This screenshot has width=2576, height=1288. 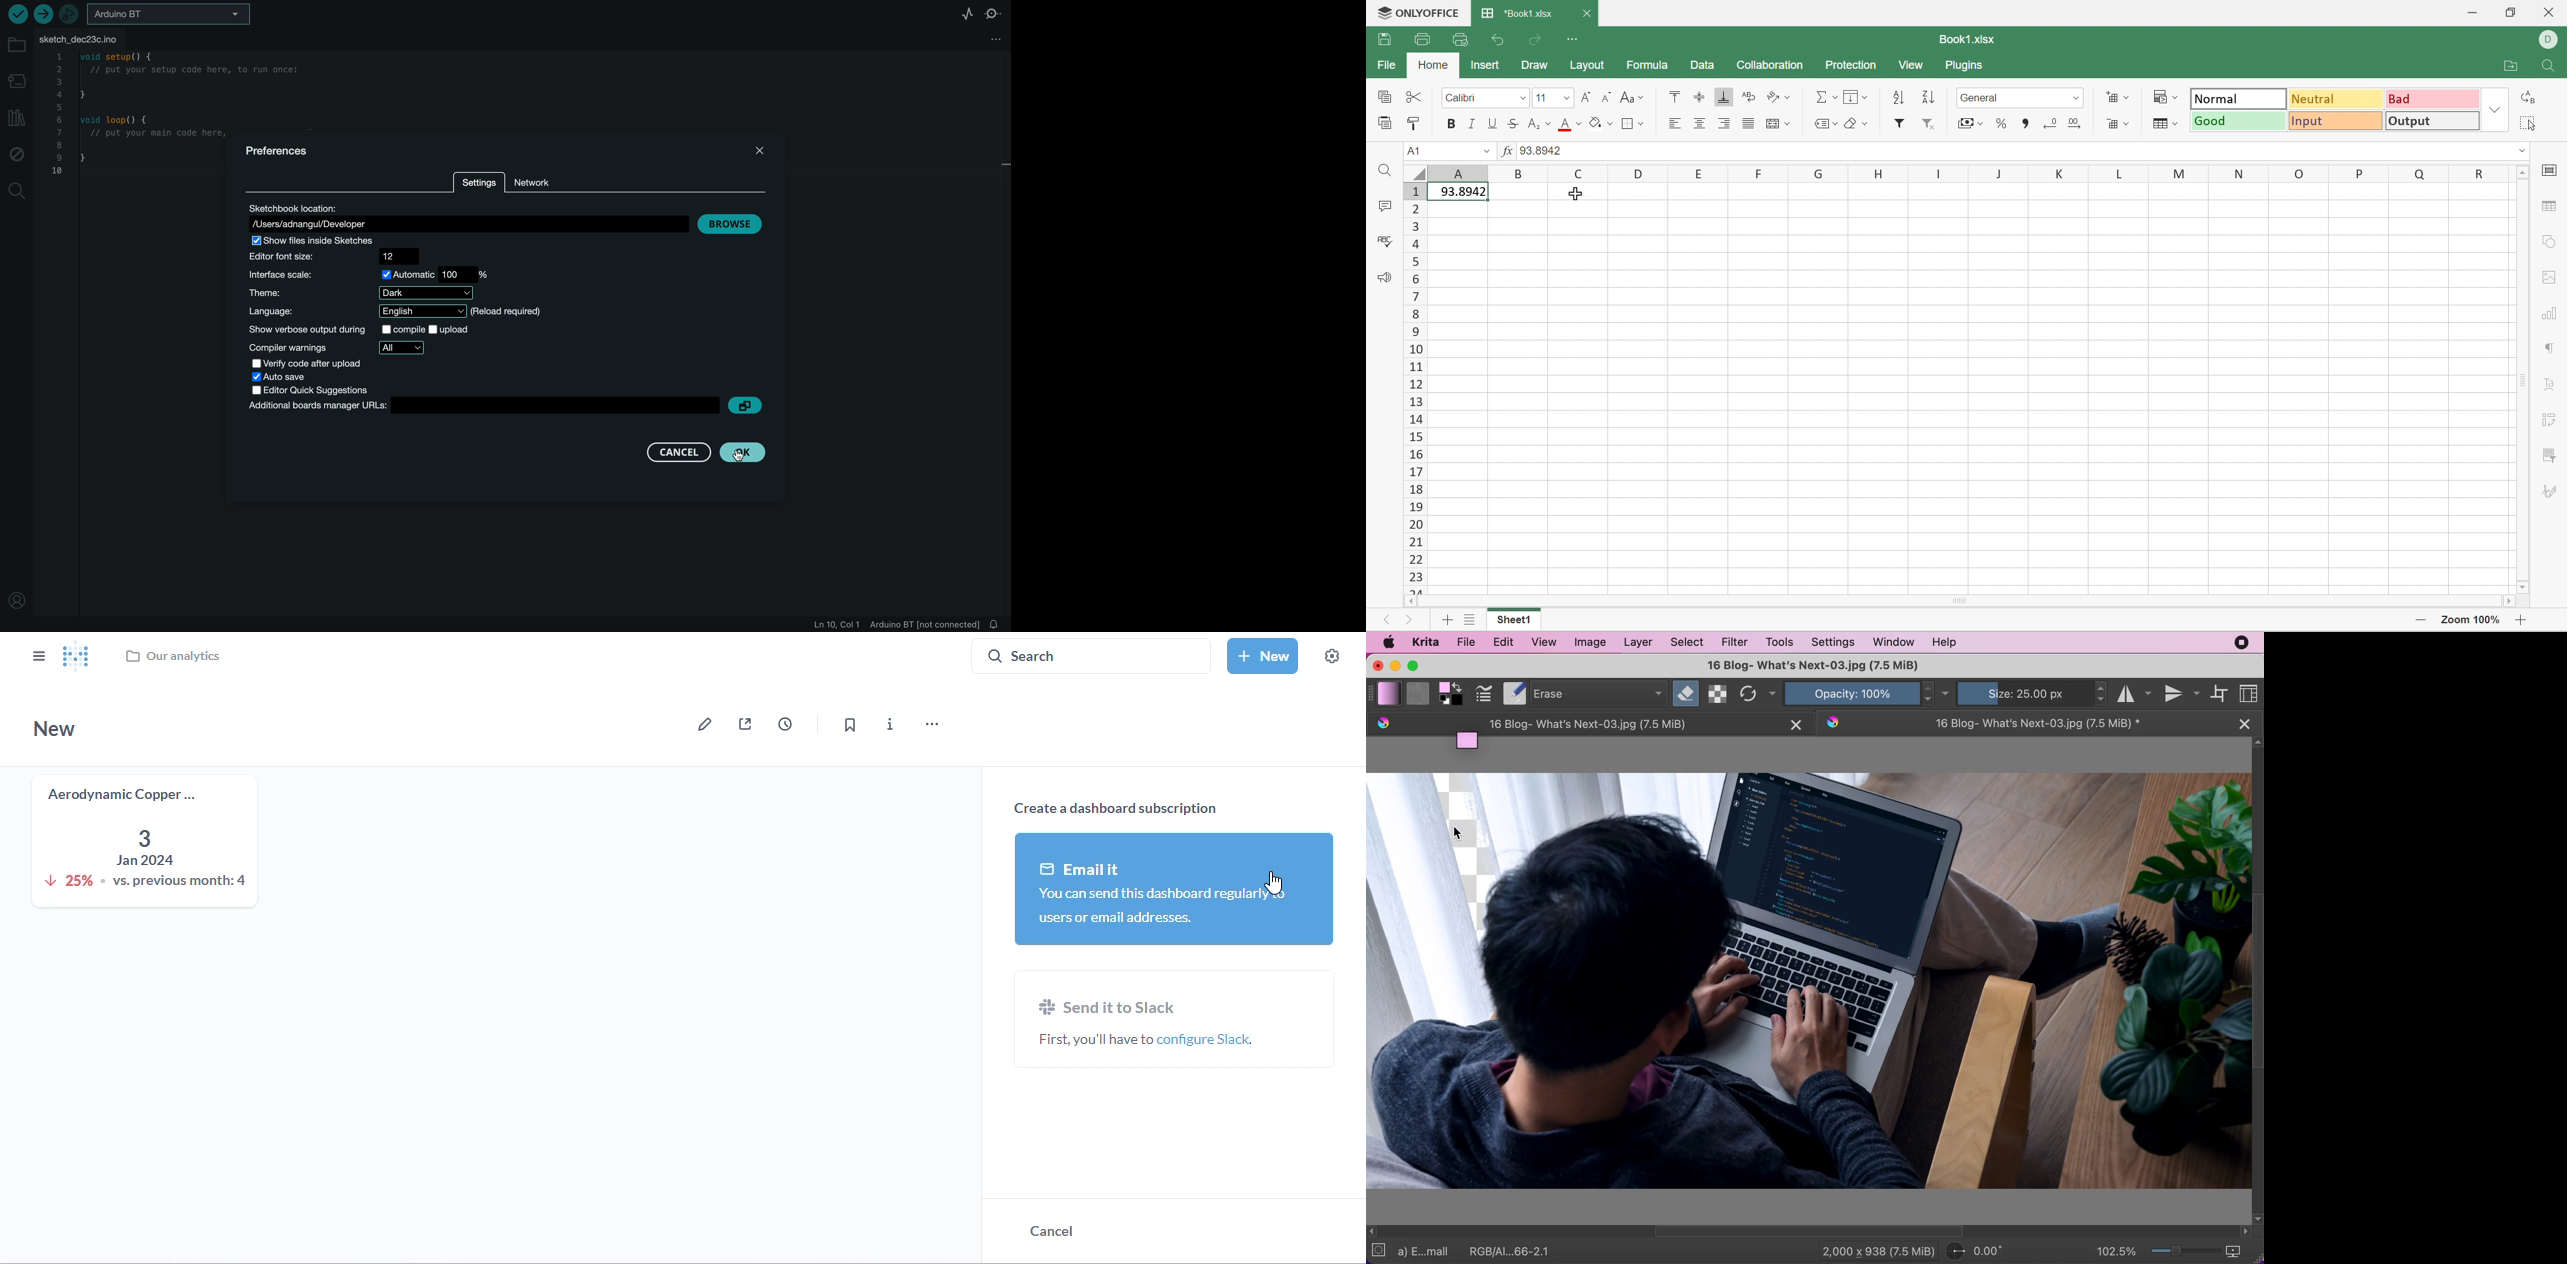 What do you see at coordinates (1566, 97) in the screenshot?
I see `Drop Down` at bounding box center [1566, 97].